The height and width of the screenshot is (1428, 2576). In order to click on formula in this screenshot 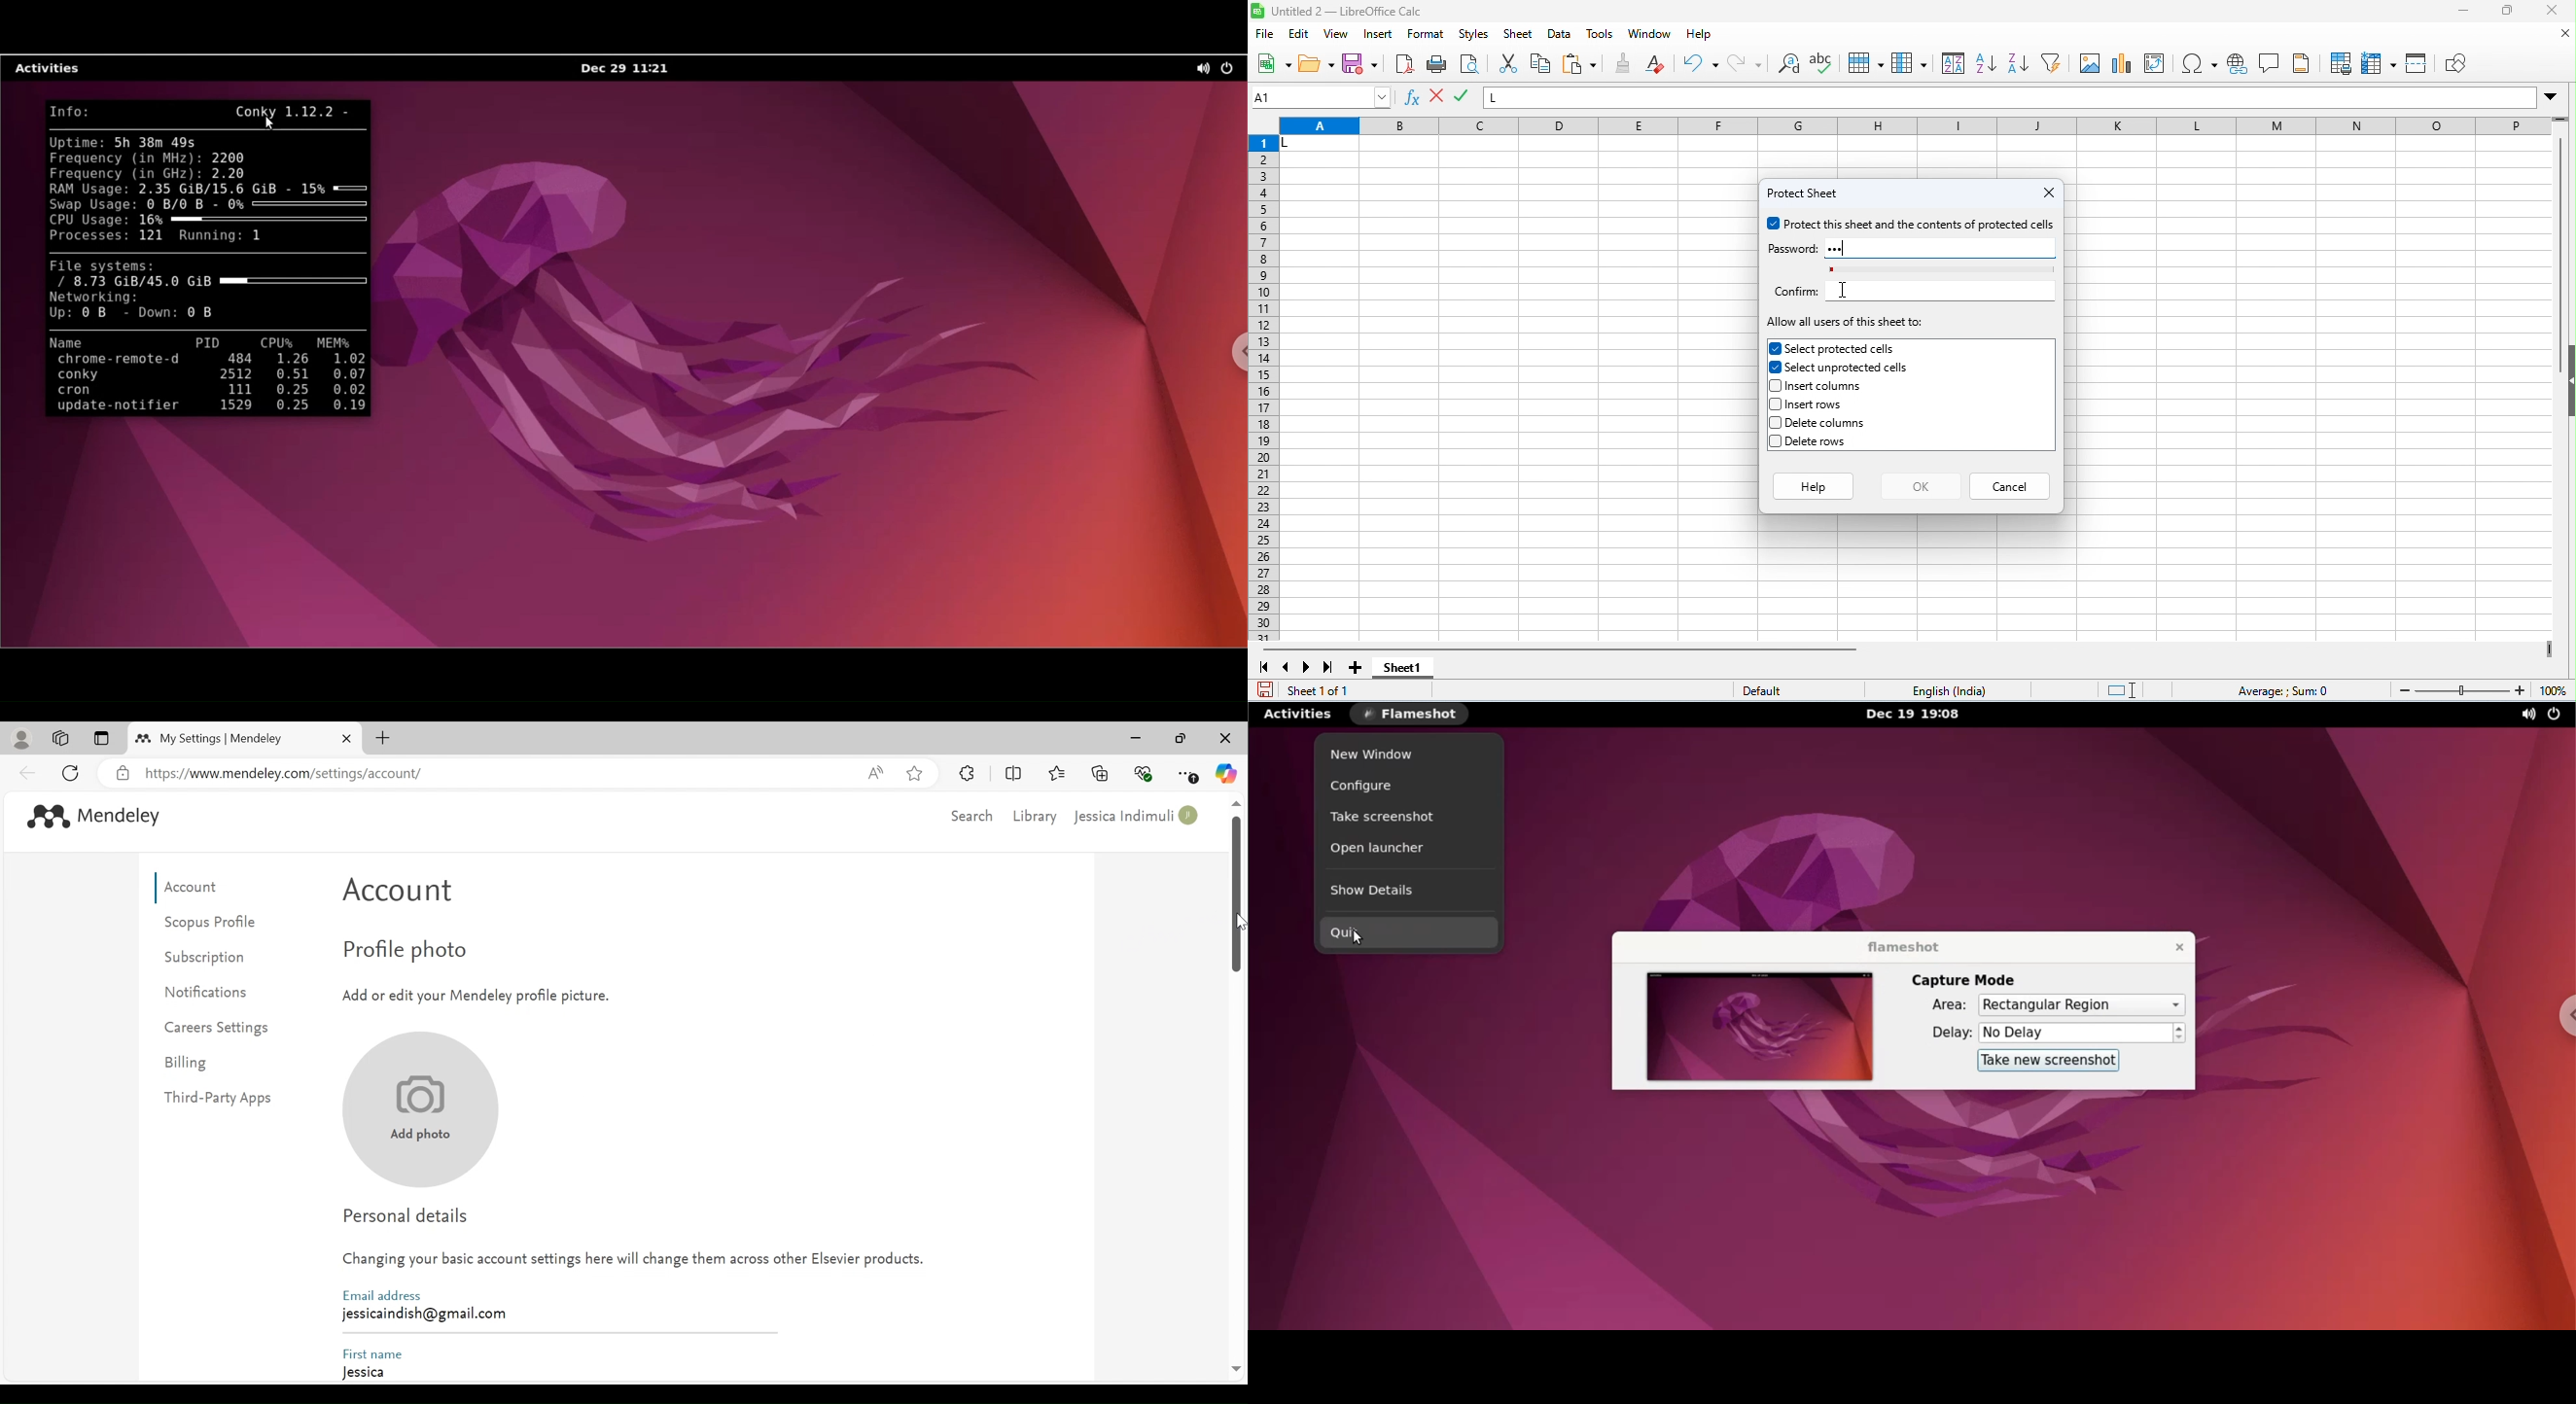, I will do `click(2285, 691)`.